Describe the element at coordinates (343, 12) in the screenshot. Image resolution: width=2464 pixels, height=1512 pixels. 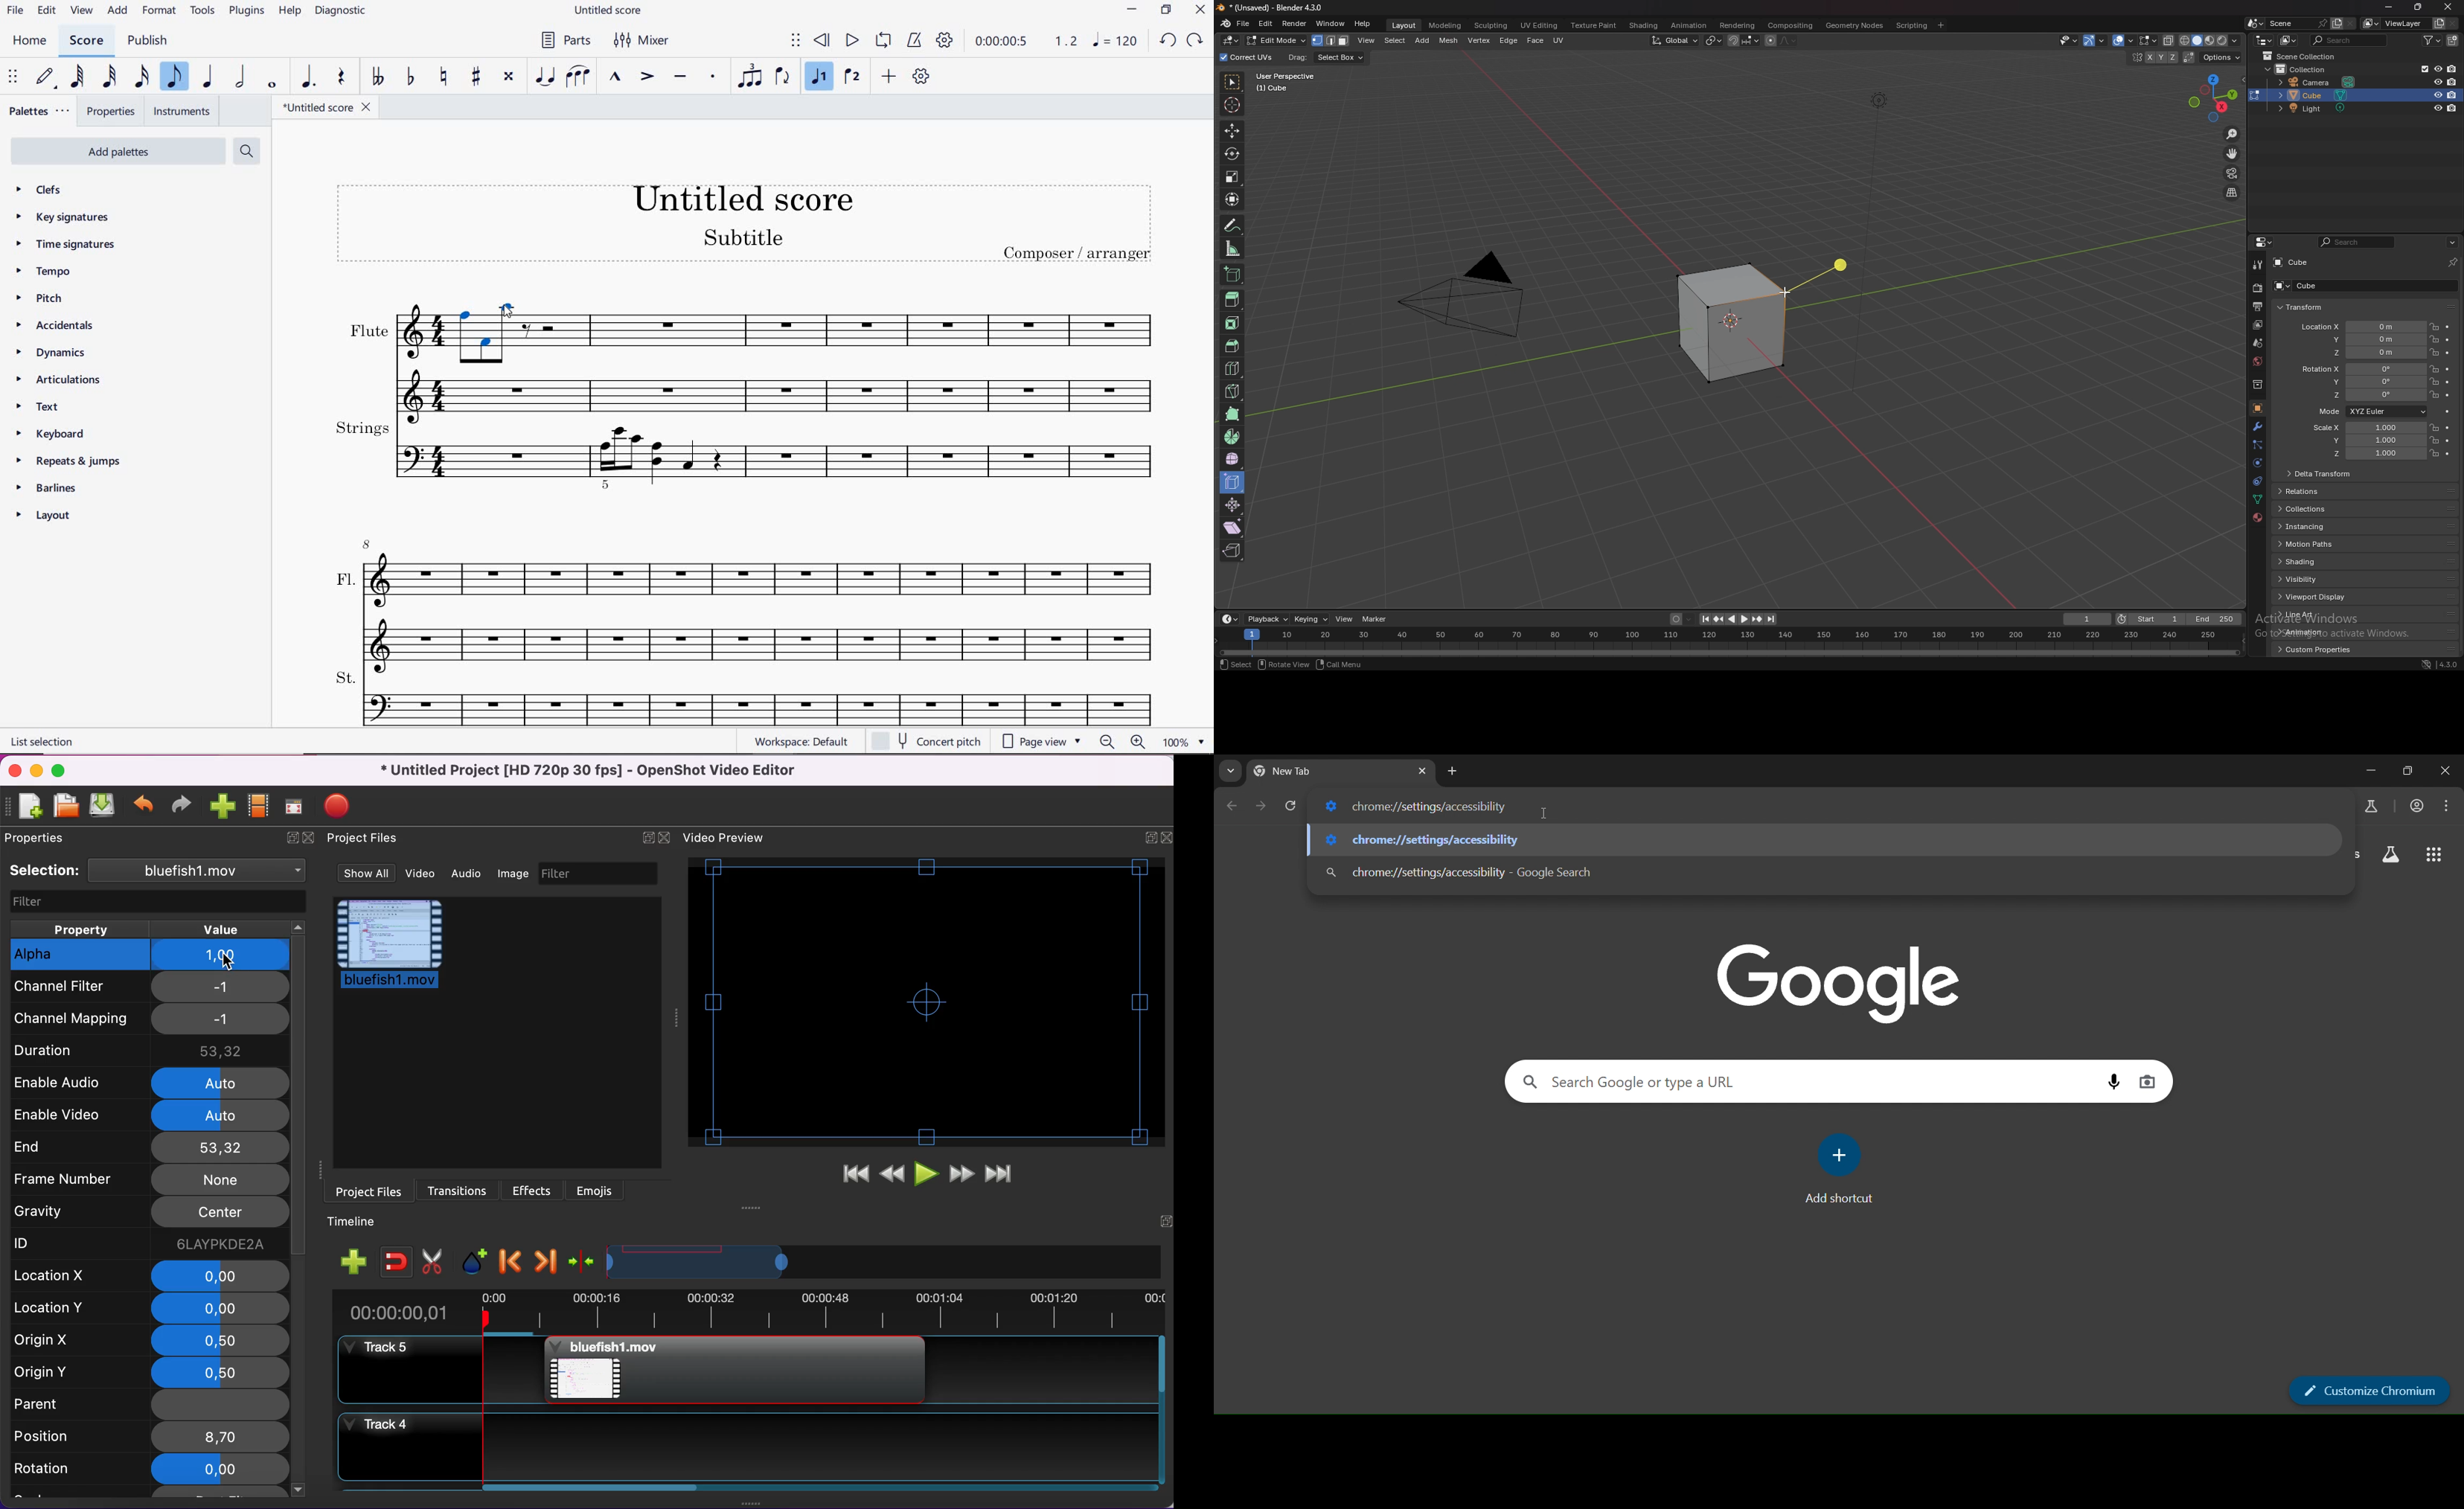
I see `DIAGNOSTIC` at that location.